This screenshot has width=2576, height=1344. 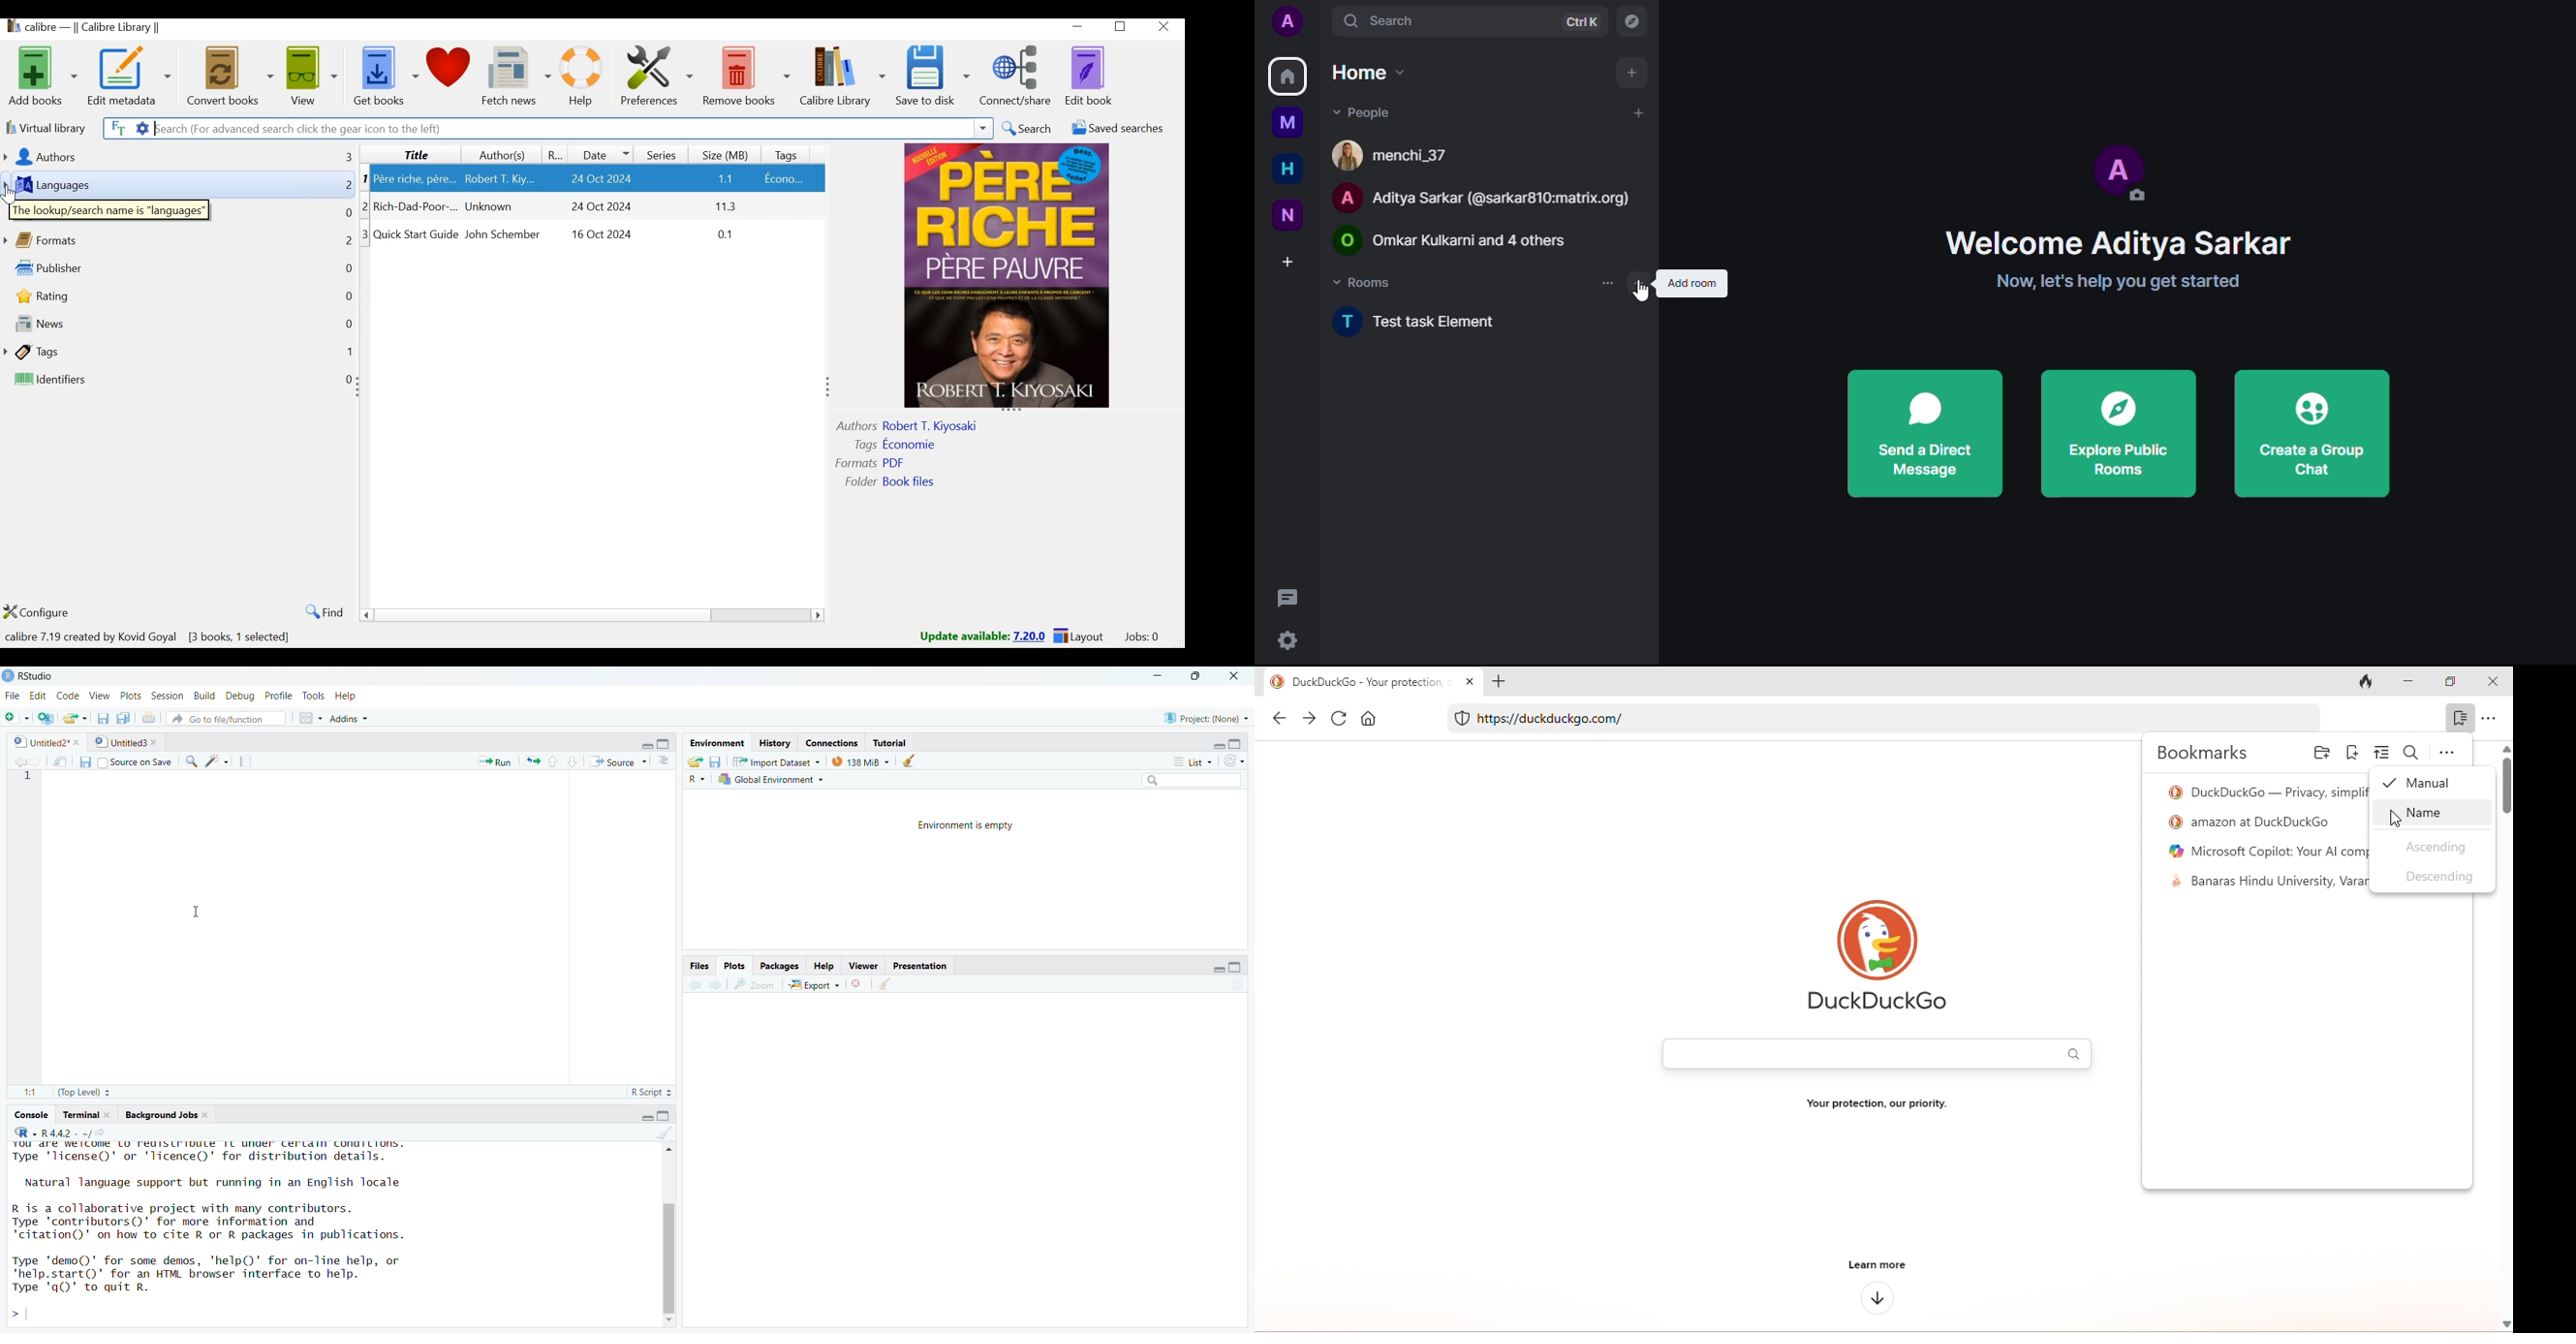 What do you see at coordinates (1291, 597) in the screenshot?
I see `threads` at bounding box center [1291, 597].